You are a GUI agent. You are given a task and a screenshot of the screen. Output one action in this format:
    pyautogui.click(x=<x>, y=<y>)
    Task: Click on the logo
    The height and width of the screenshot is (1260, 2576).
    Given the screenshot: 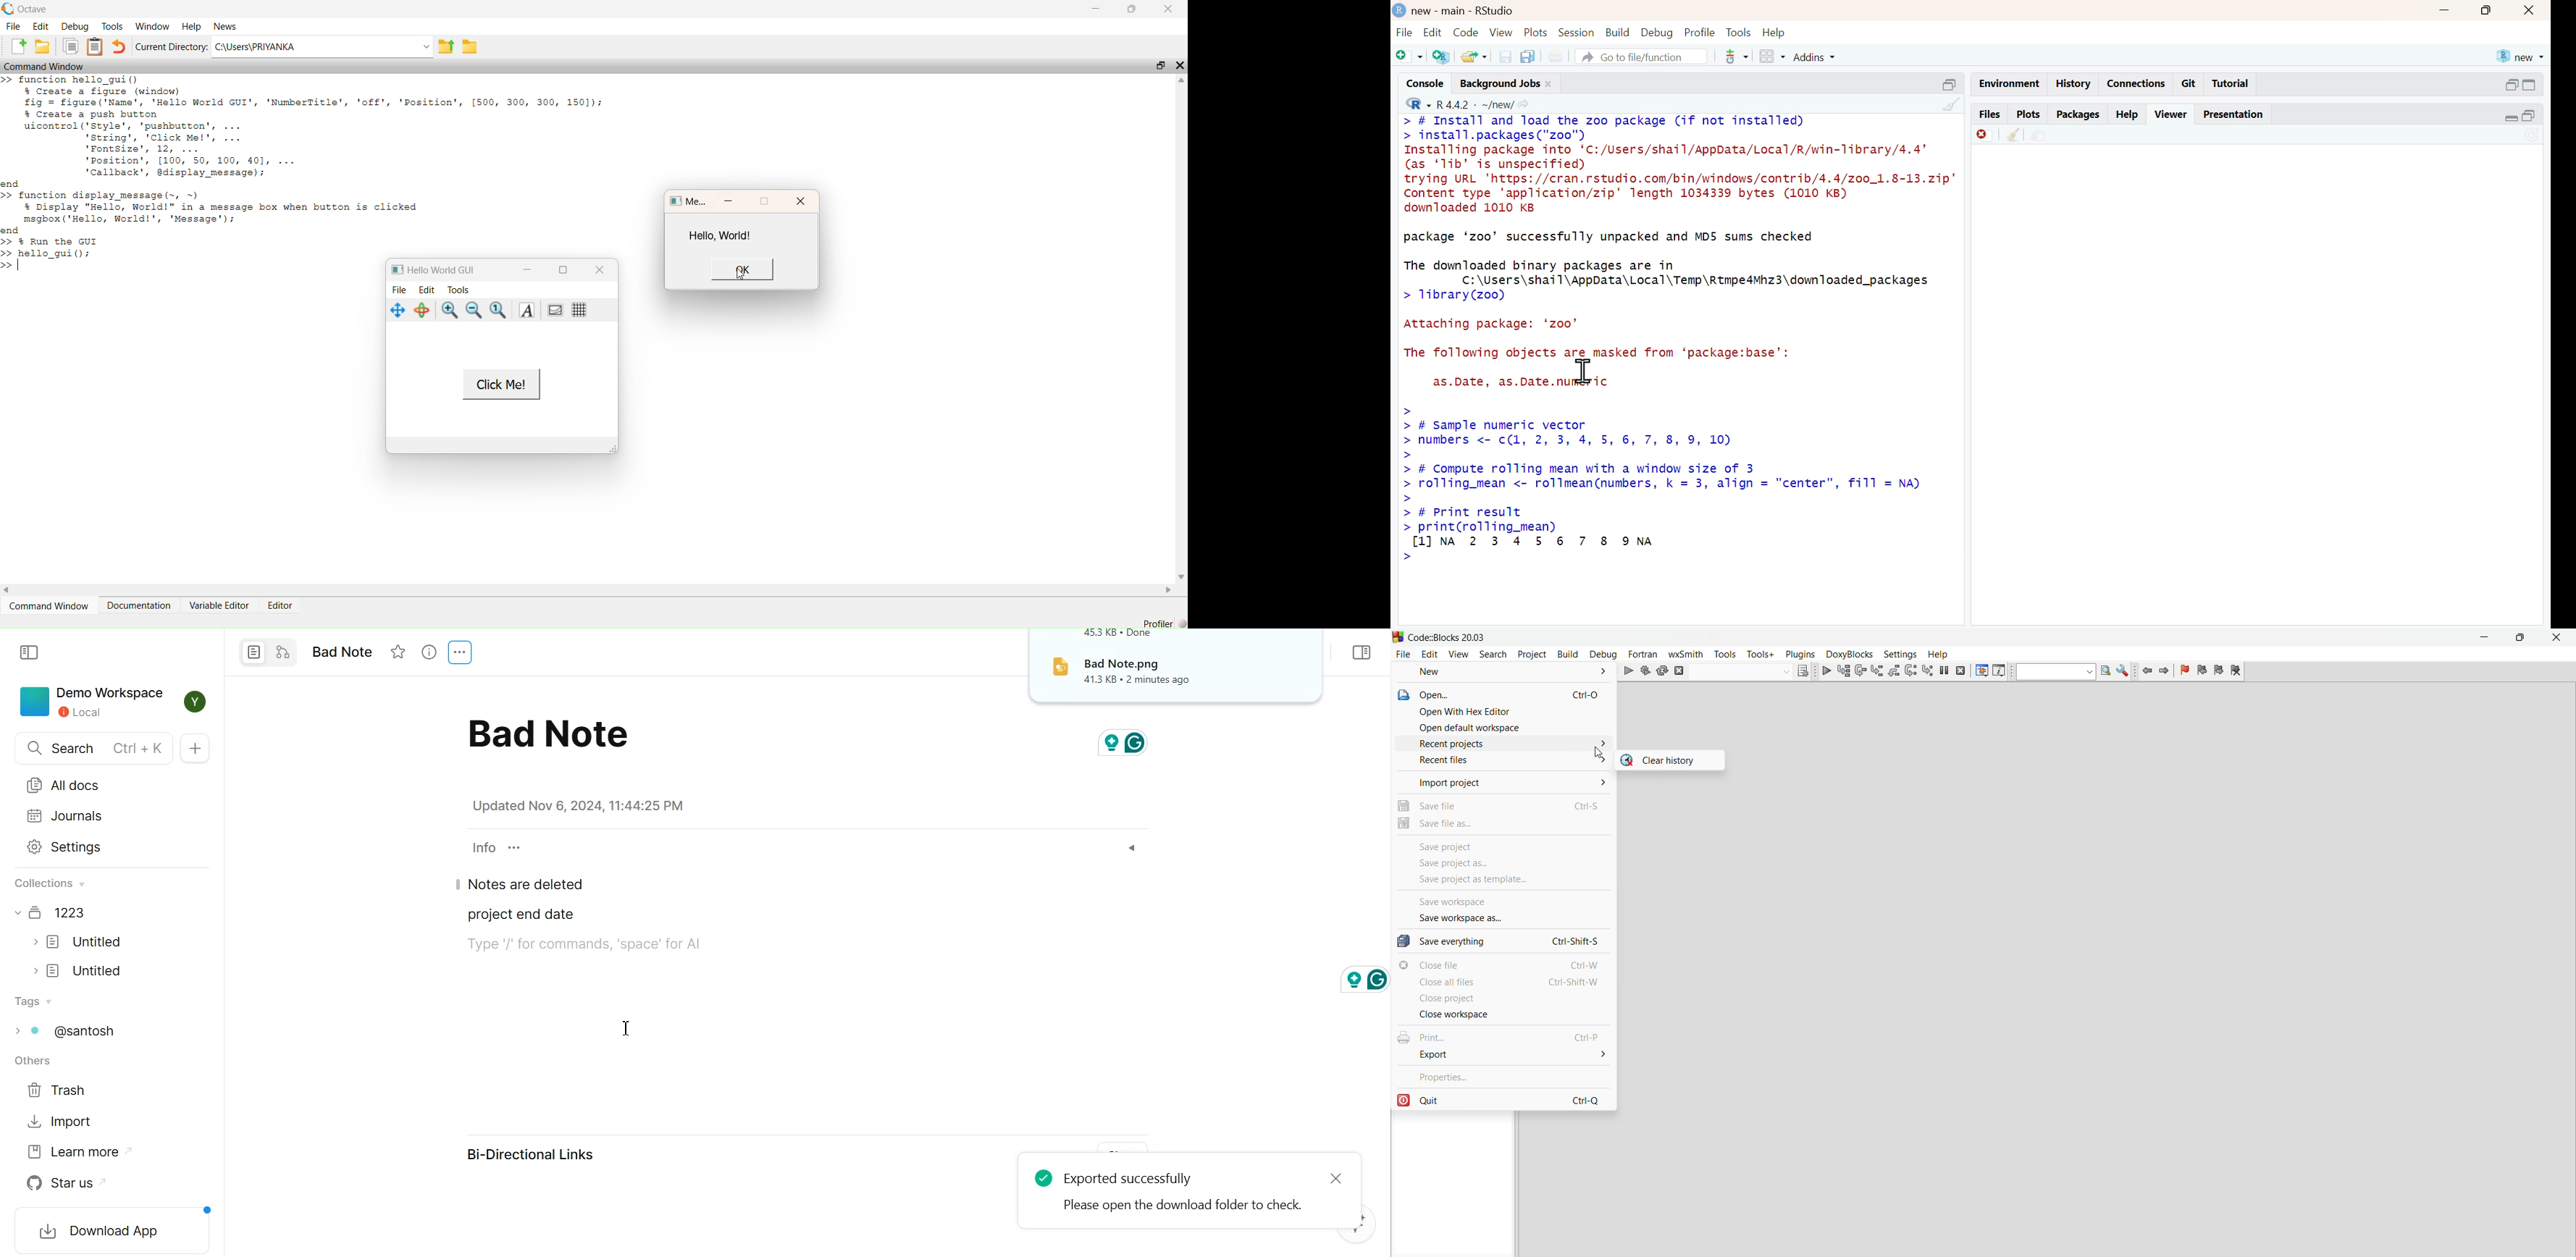 What is the action you would take?
    pyautogui.click(x=1399, y=11)
    